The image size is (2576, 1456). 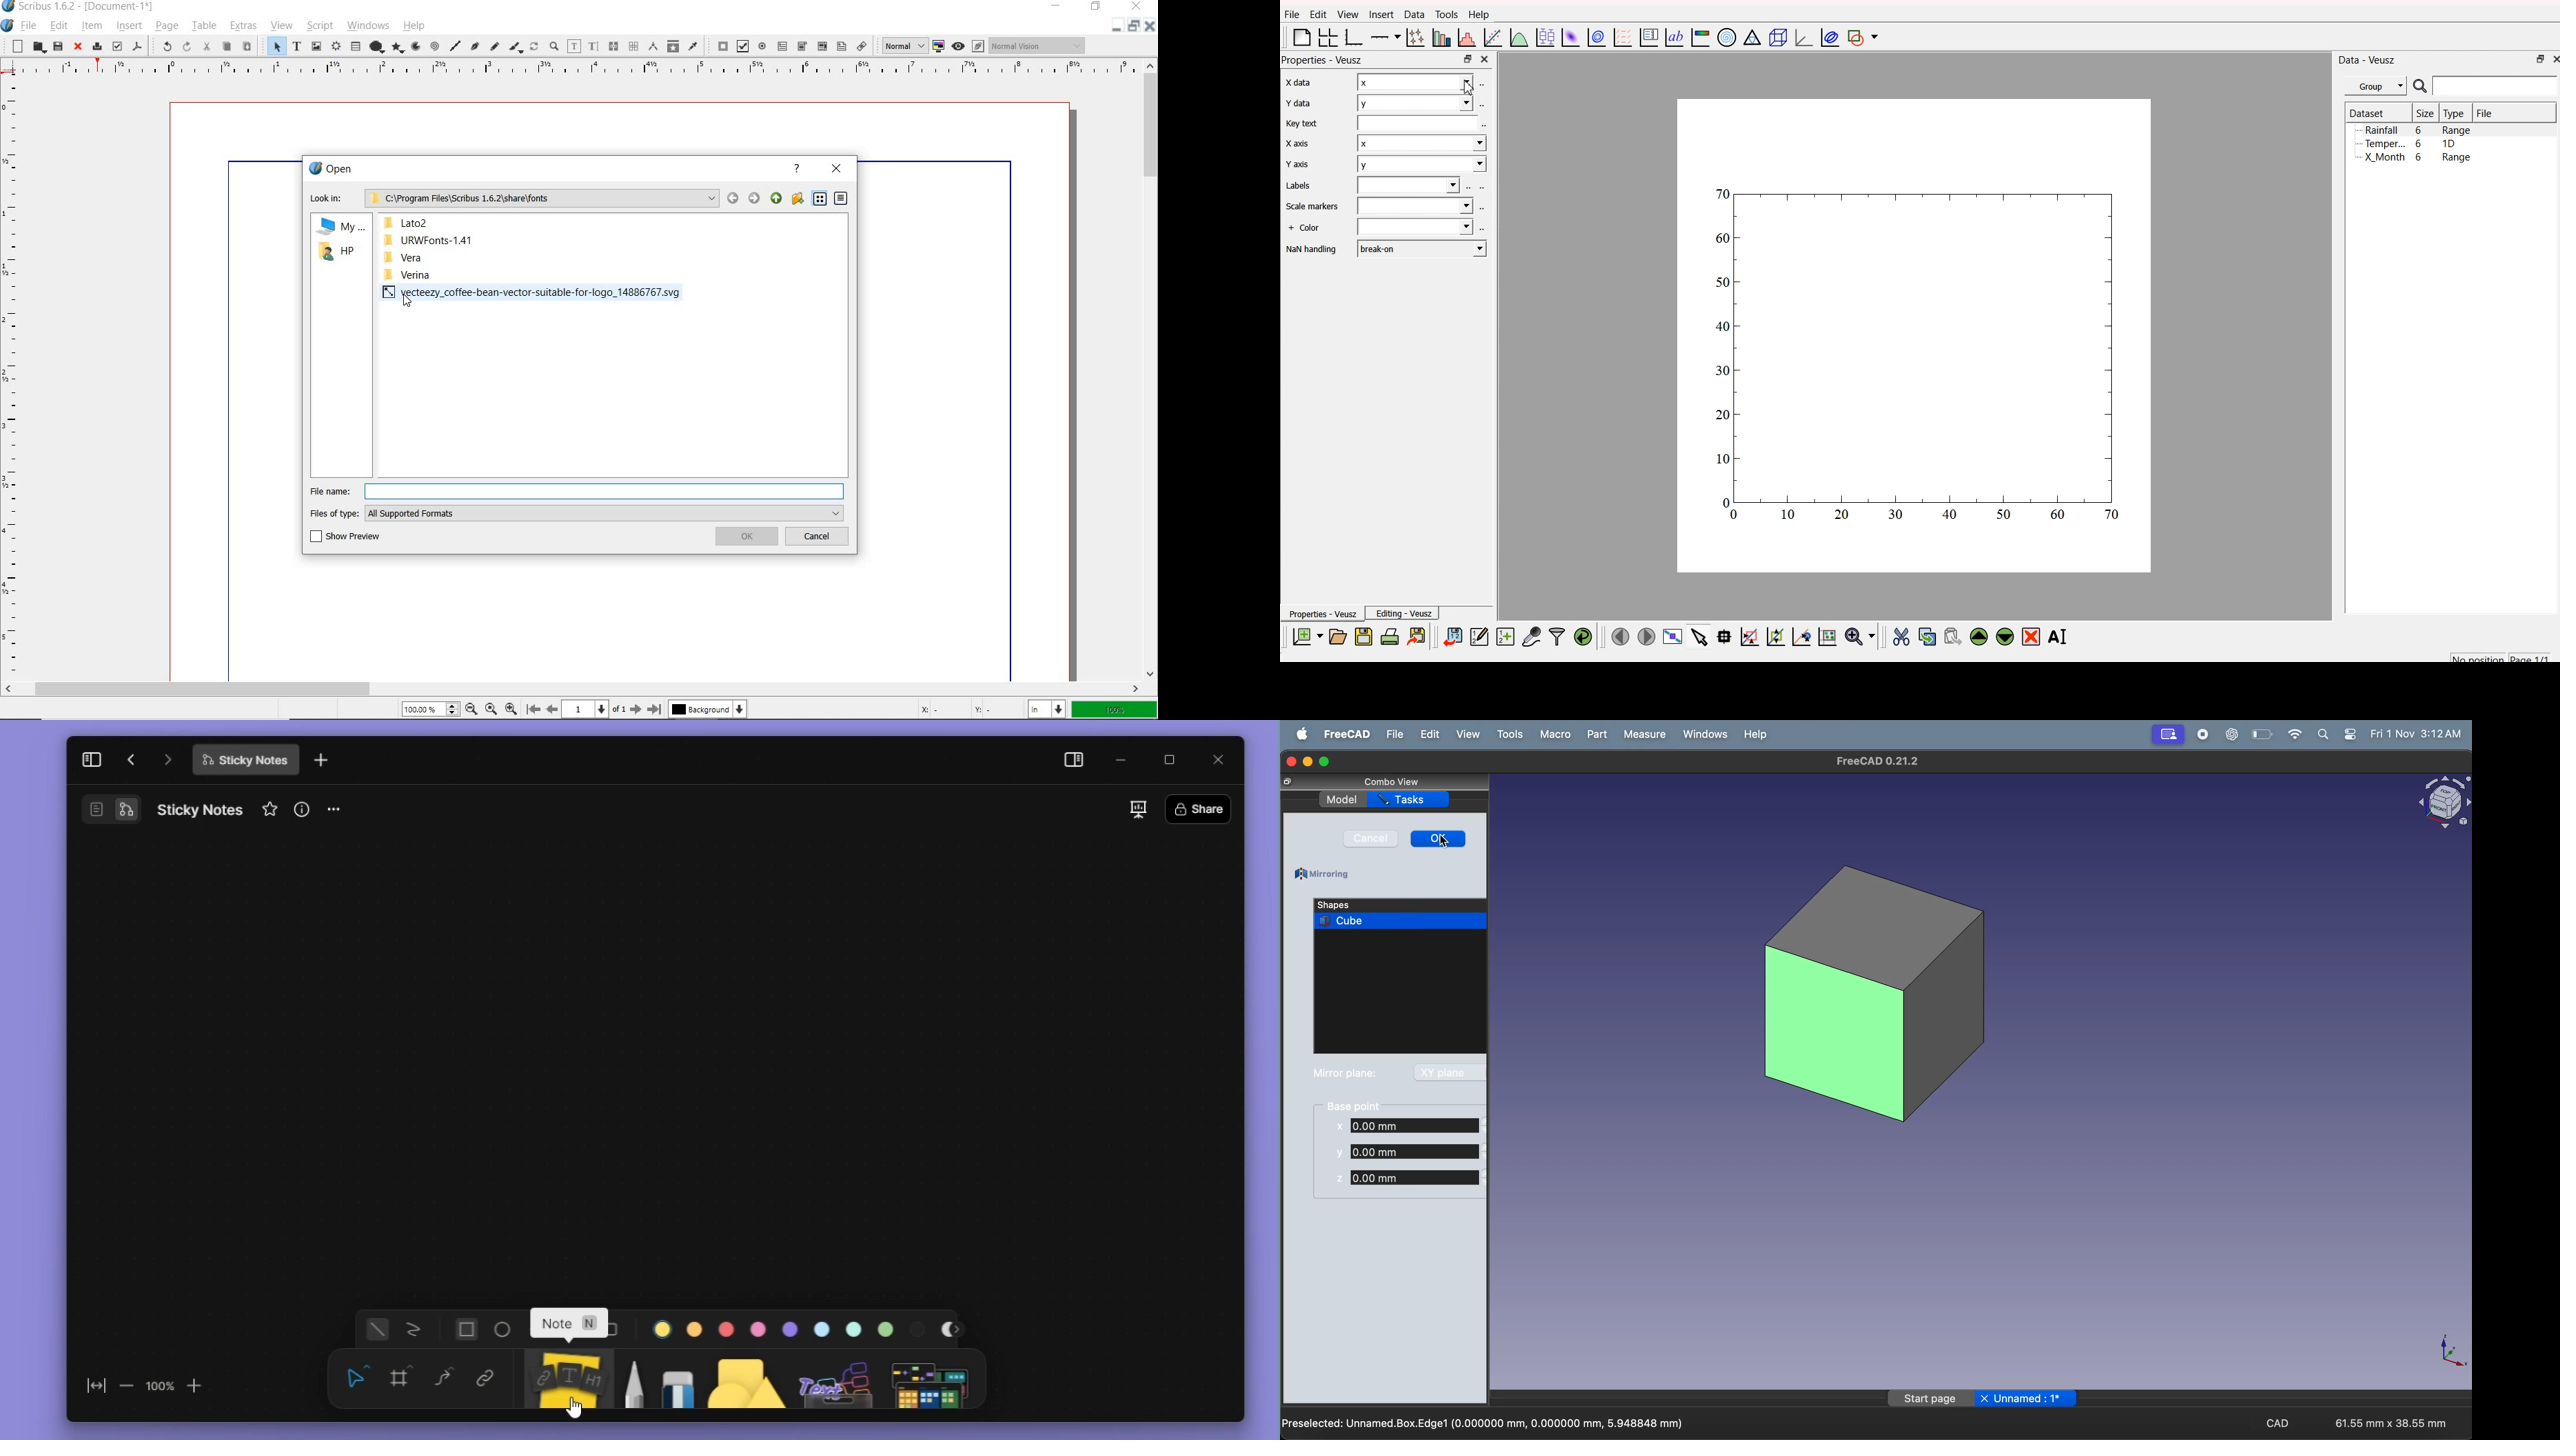 What do you see at coordinates (1219, 757) in the screenshot?
I see `close` at bounding box center [1219, 757].